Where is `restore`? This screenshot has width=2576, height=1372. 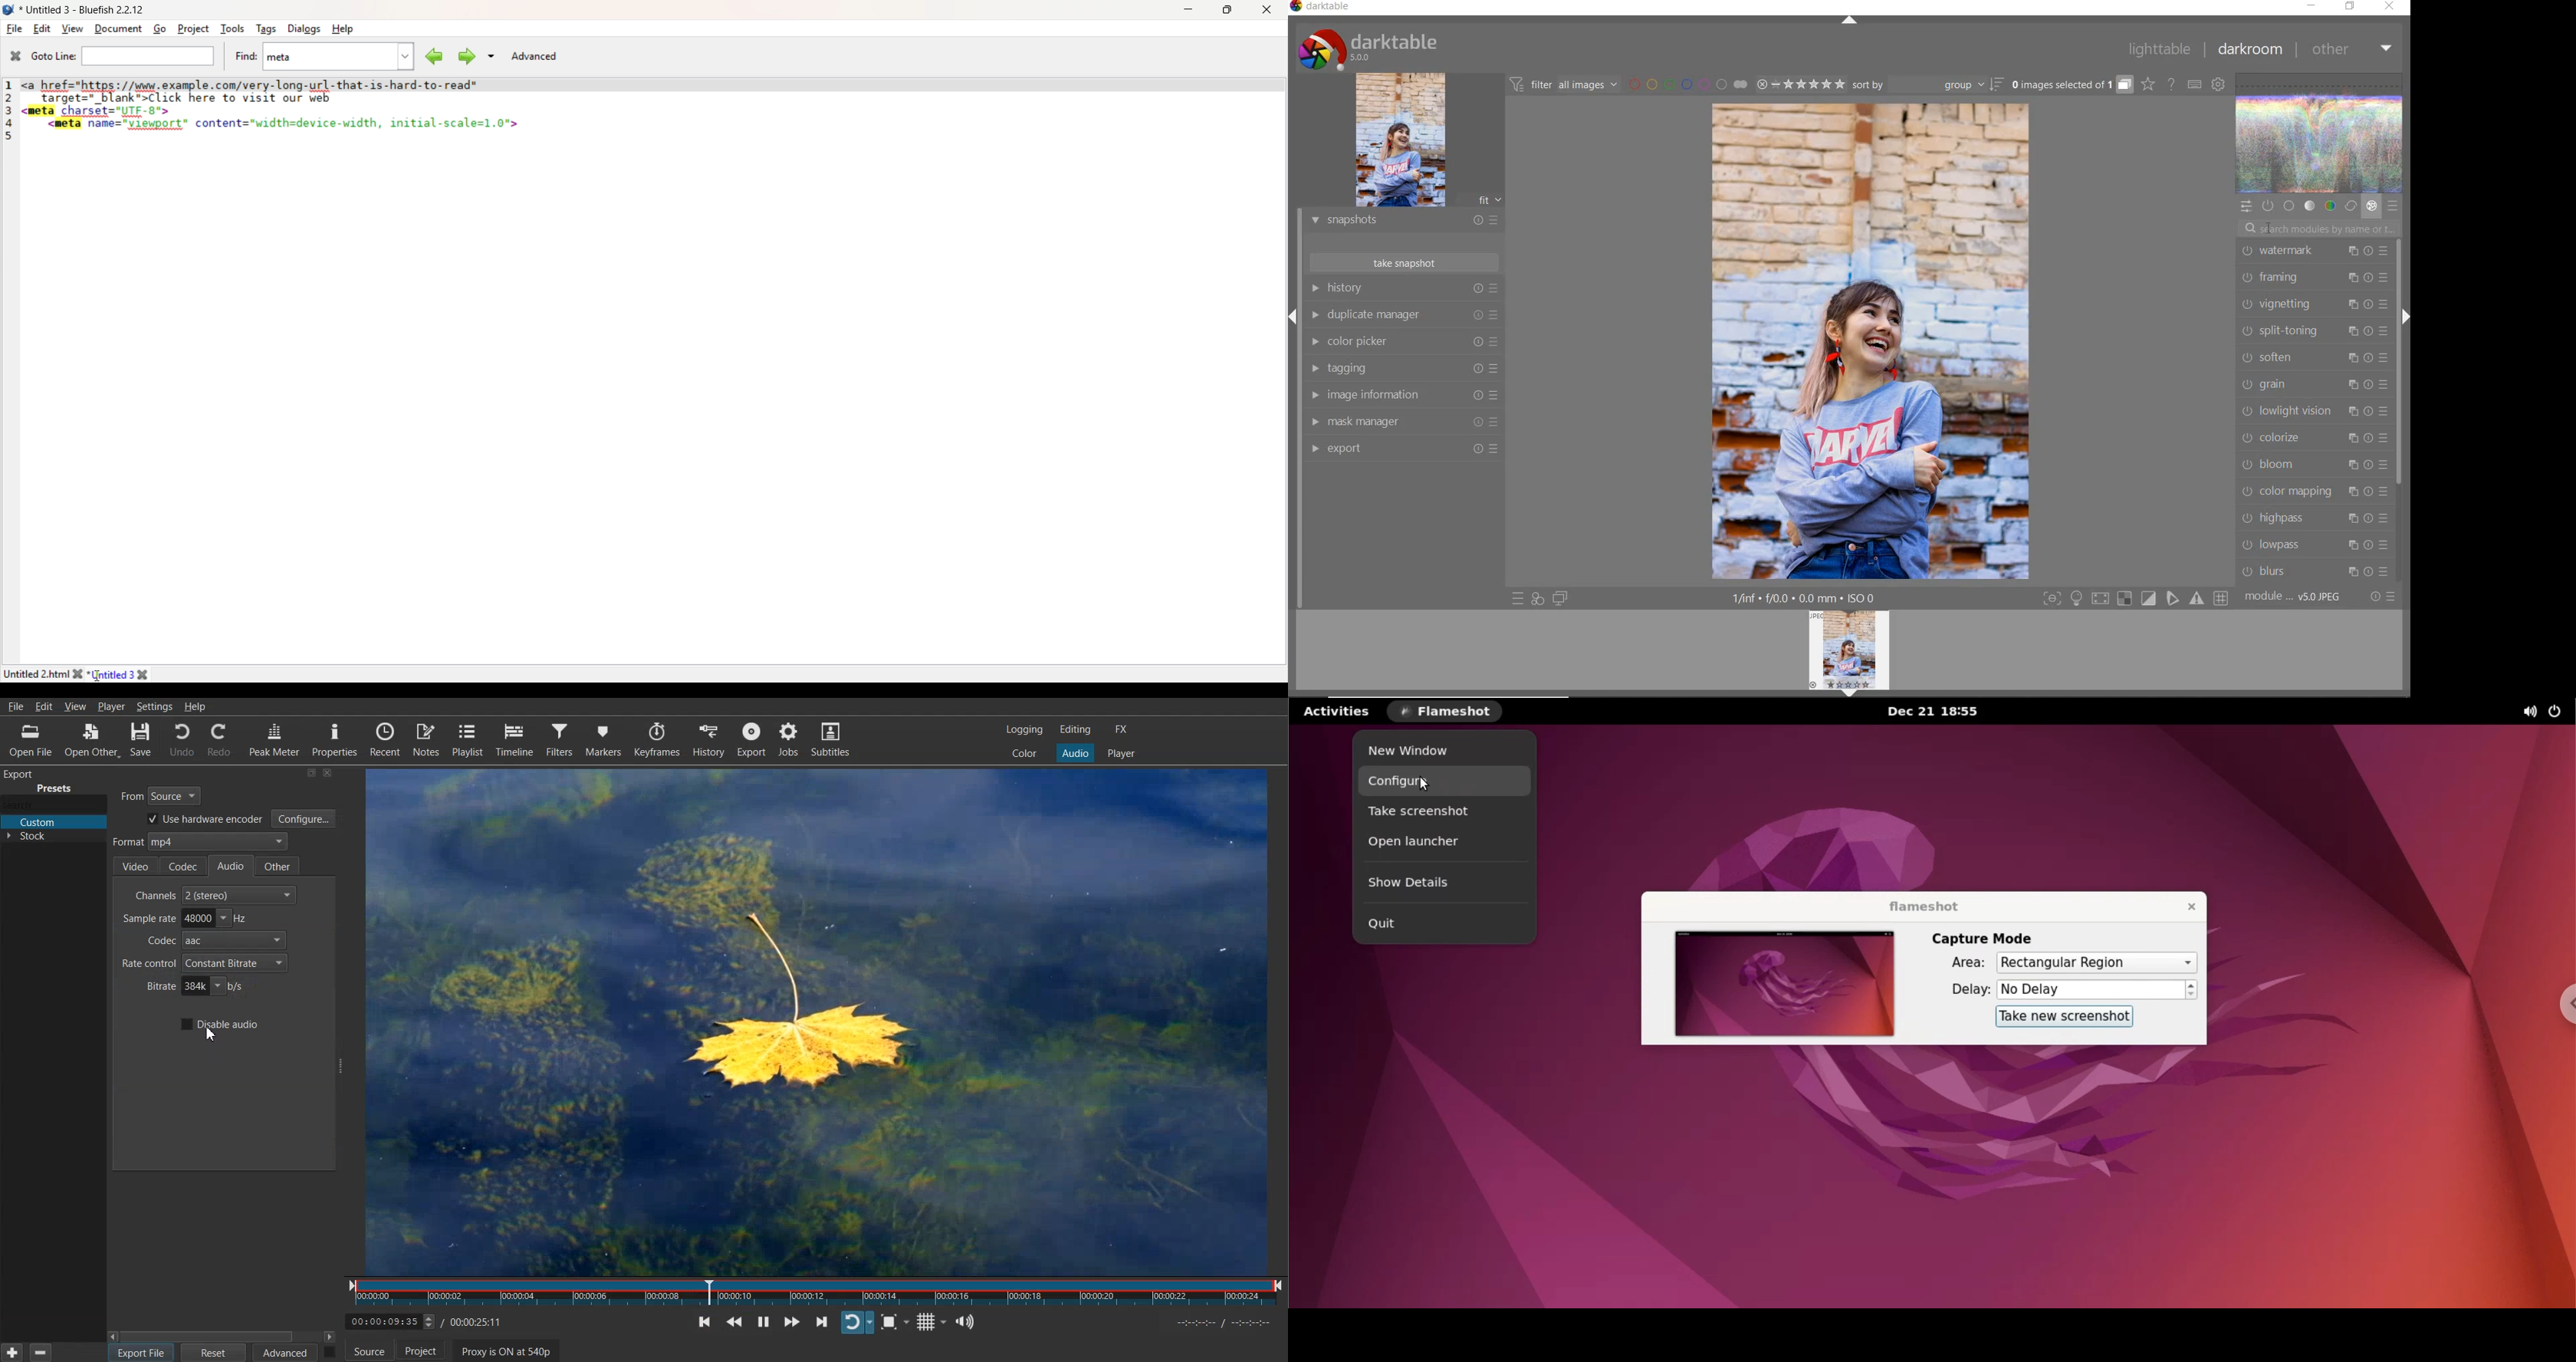 restore is located at coordinates (2351, 7).